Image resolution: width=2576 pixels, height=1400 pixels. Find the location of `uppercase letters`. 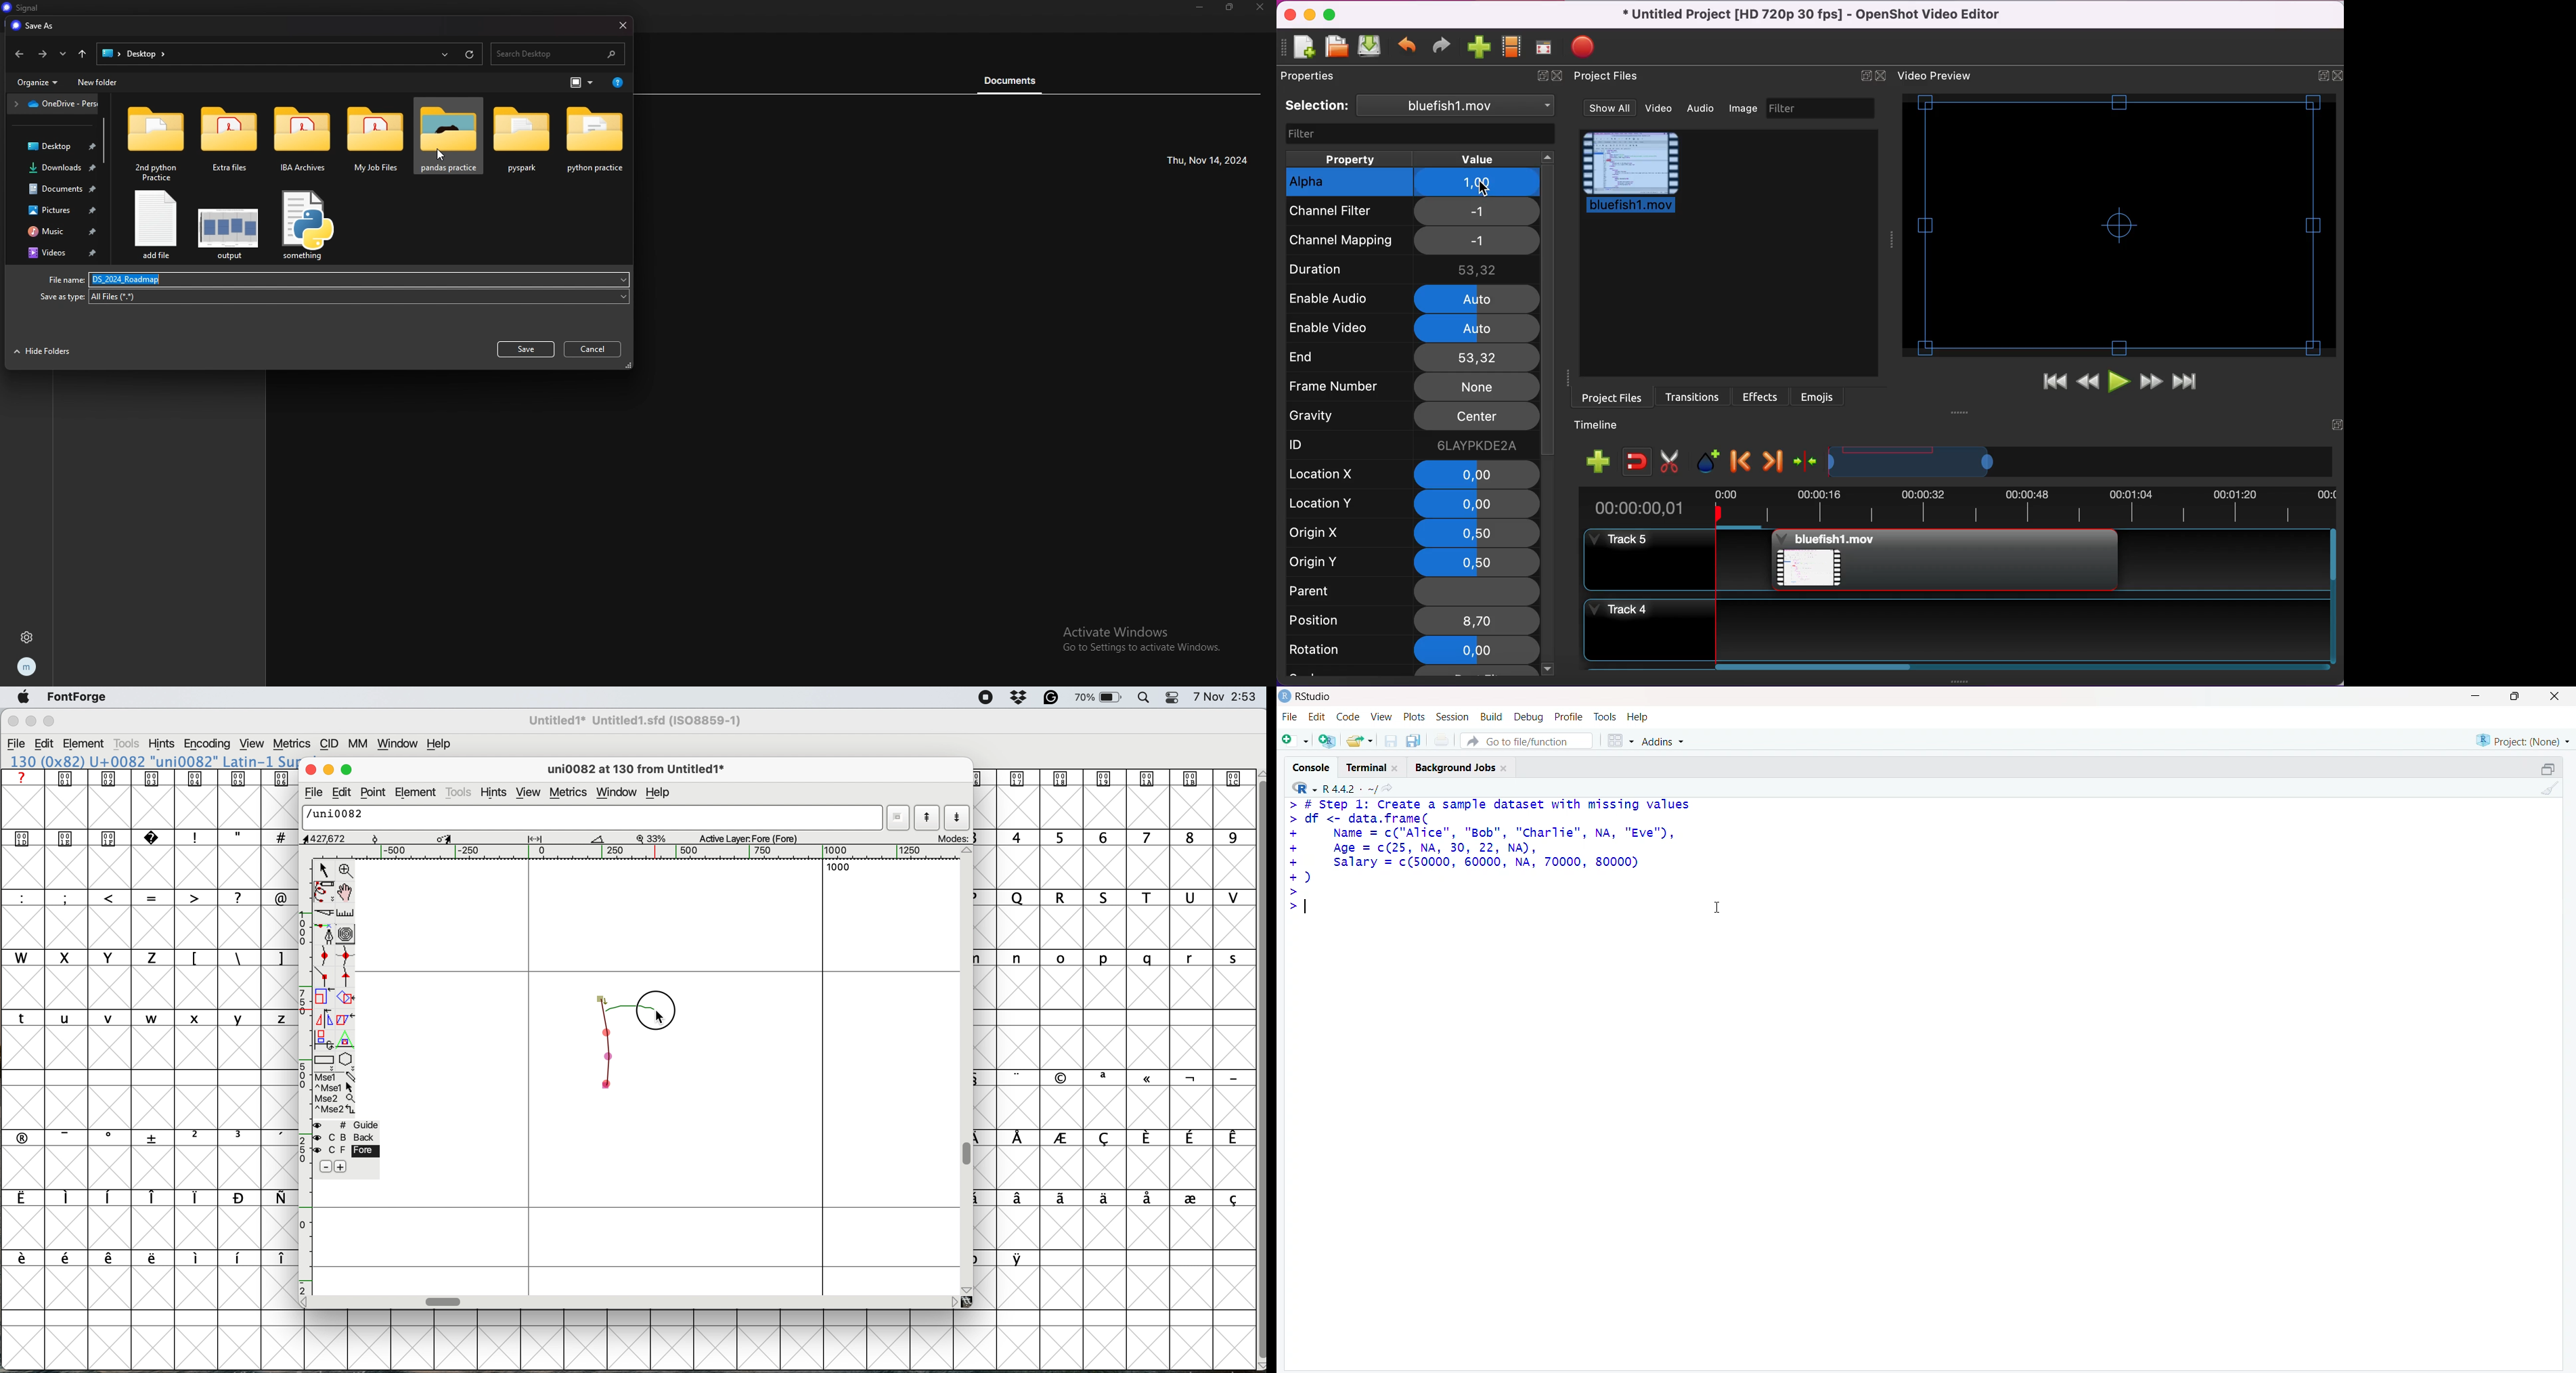

uppercase letters is located at coordinates (1114, 899).